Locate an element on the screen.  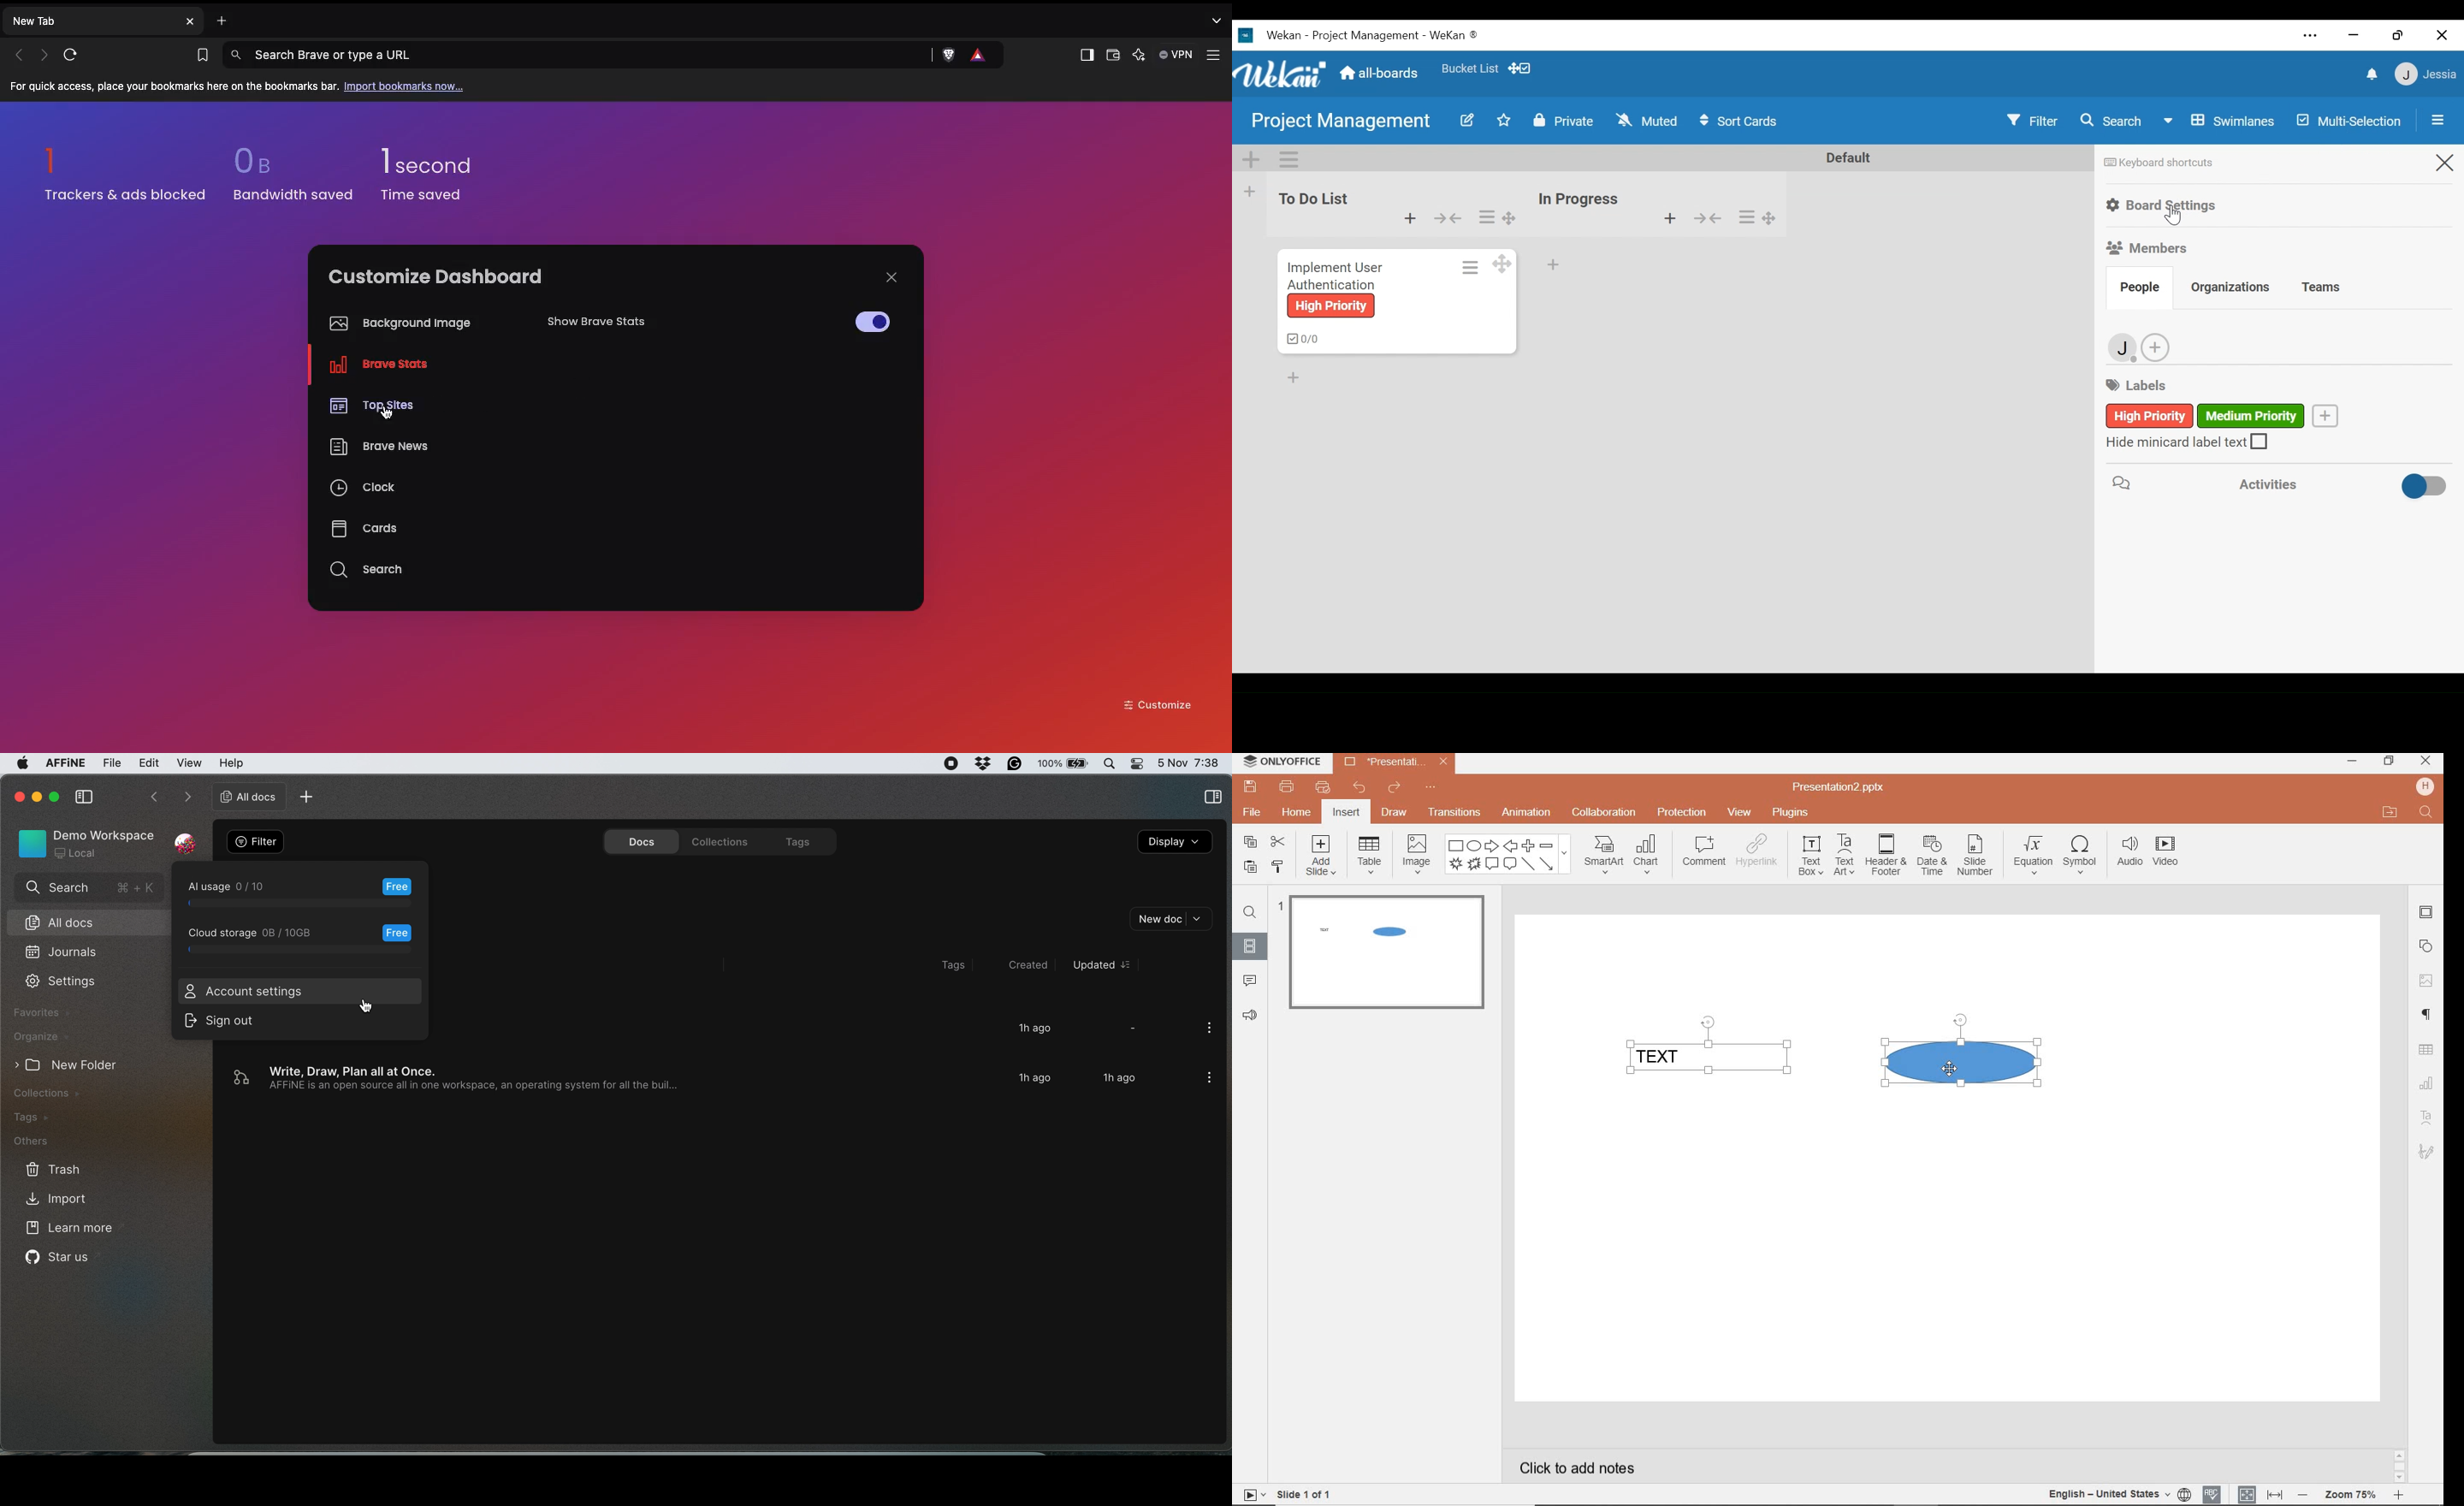
list Actions is located at coordinates (1486, 218).